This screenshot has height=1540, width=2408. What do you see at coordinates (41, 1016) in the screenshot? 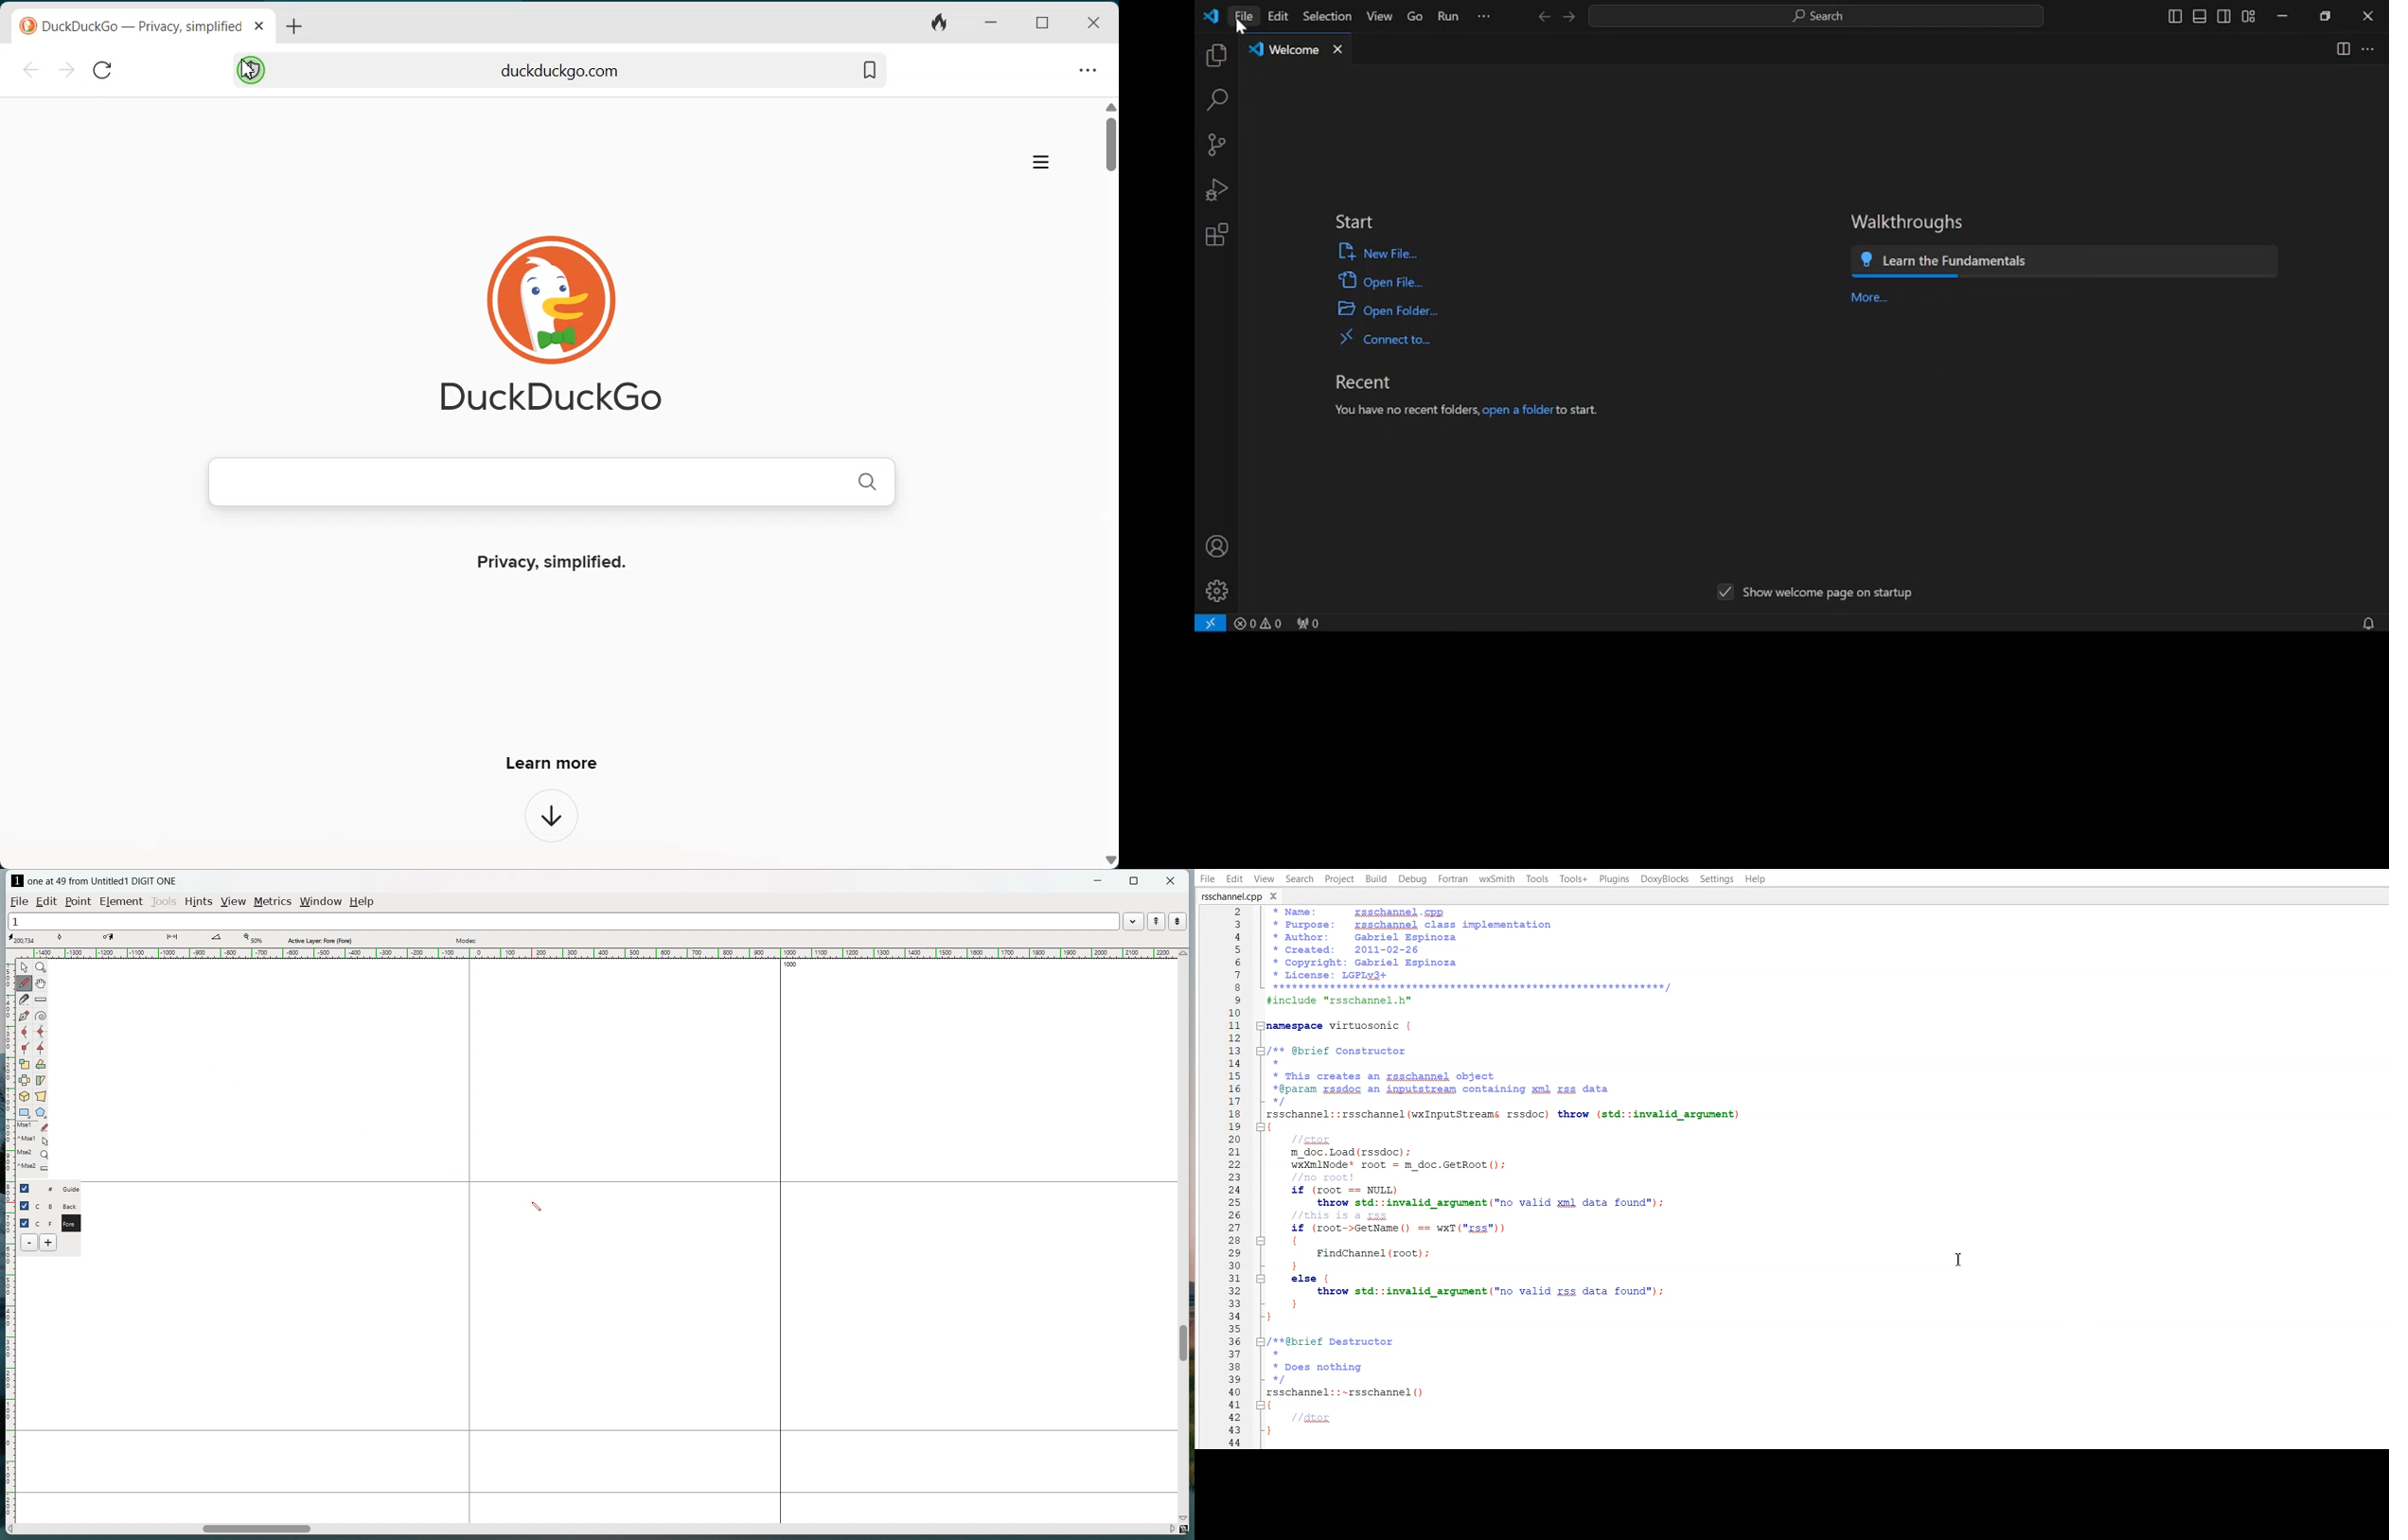
I see `toggle spiral` at bounding box center [41, 1016].